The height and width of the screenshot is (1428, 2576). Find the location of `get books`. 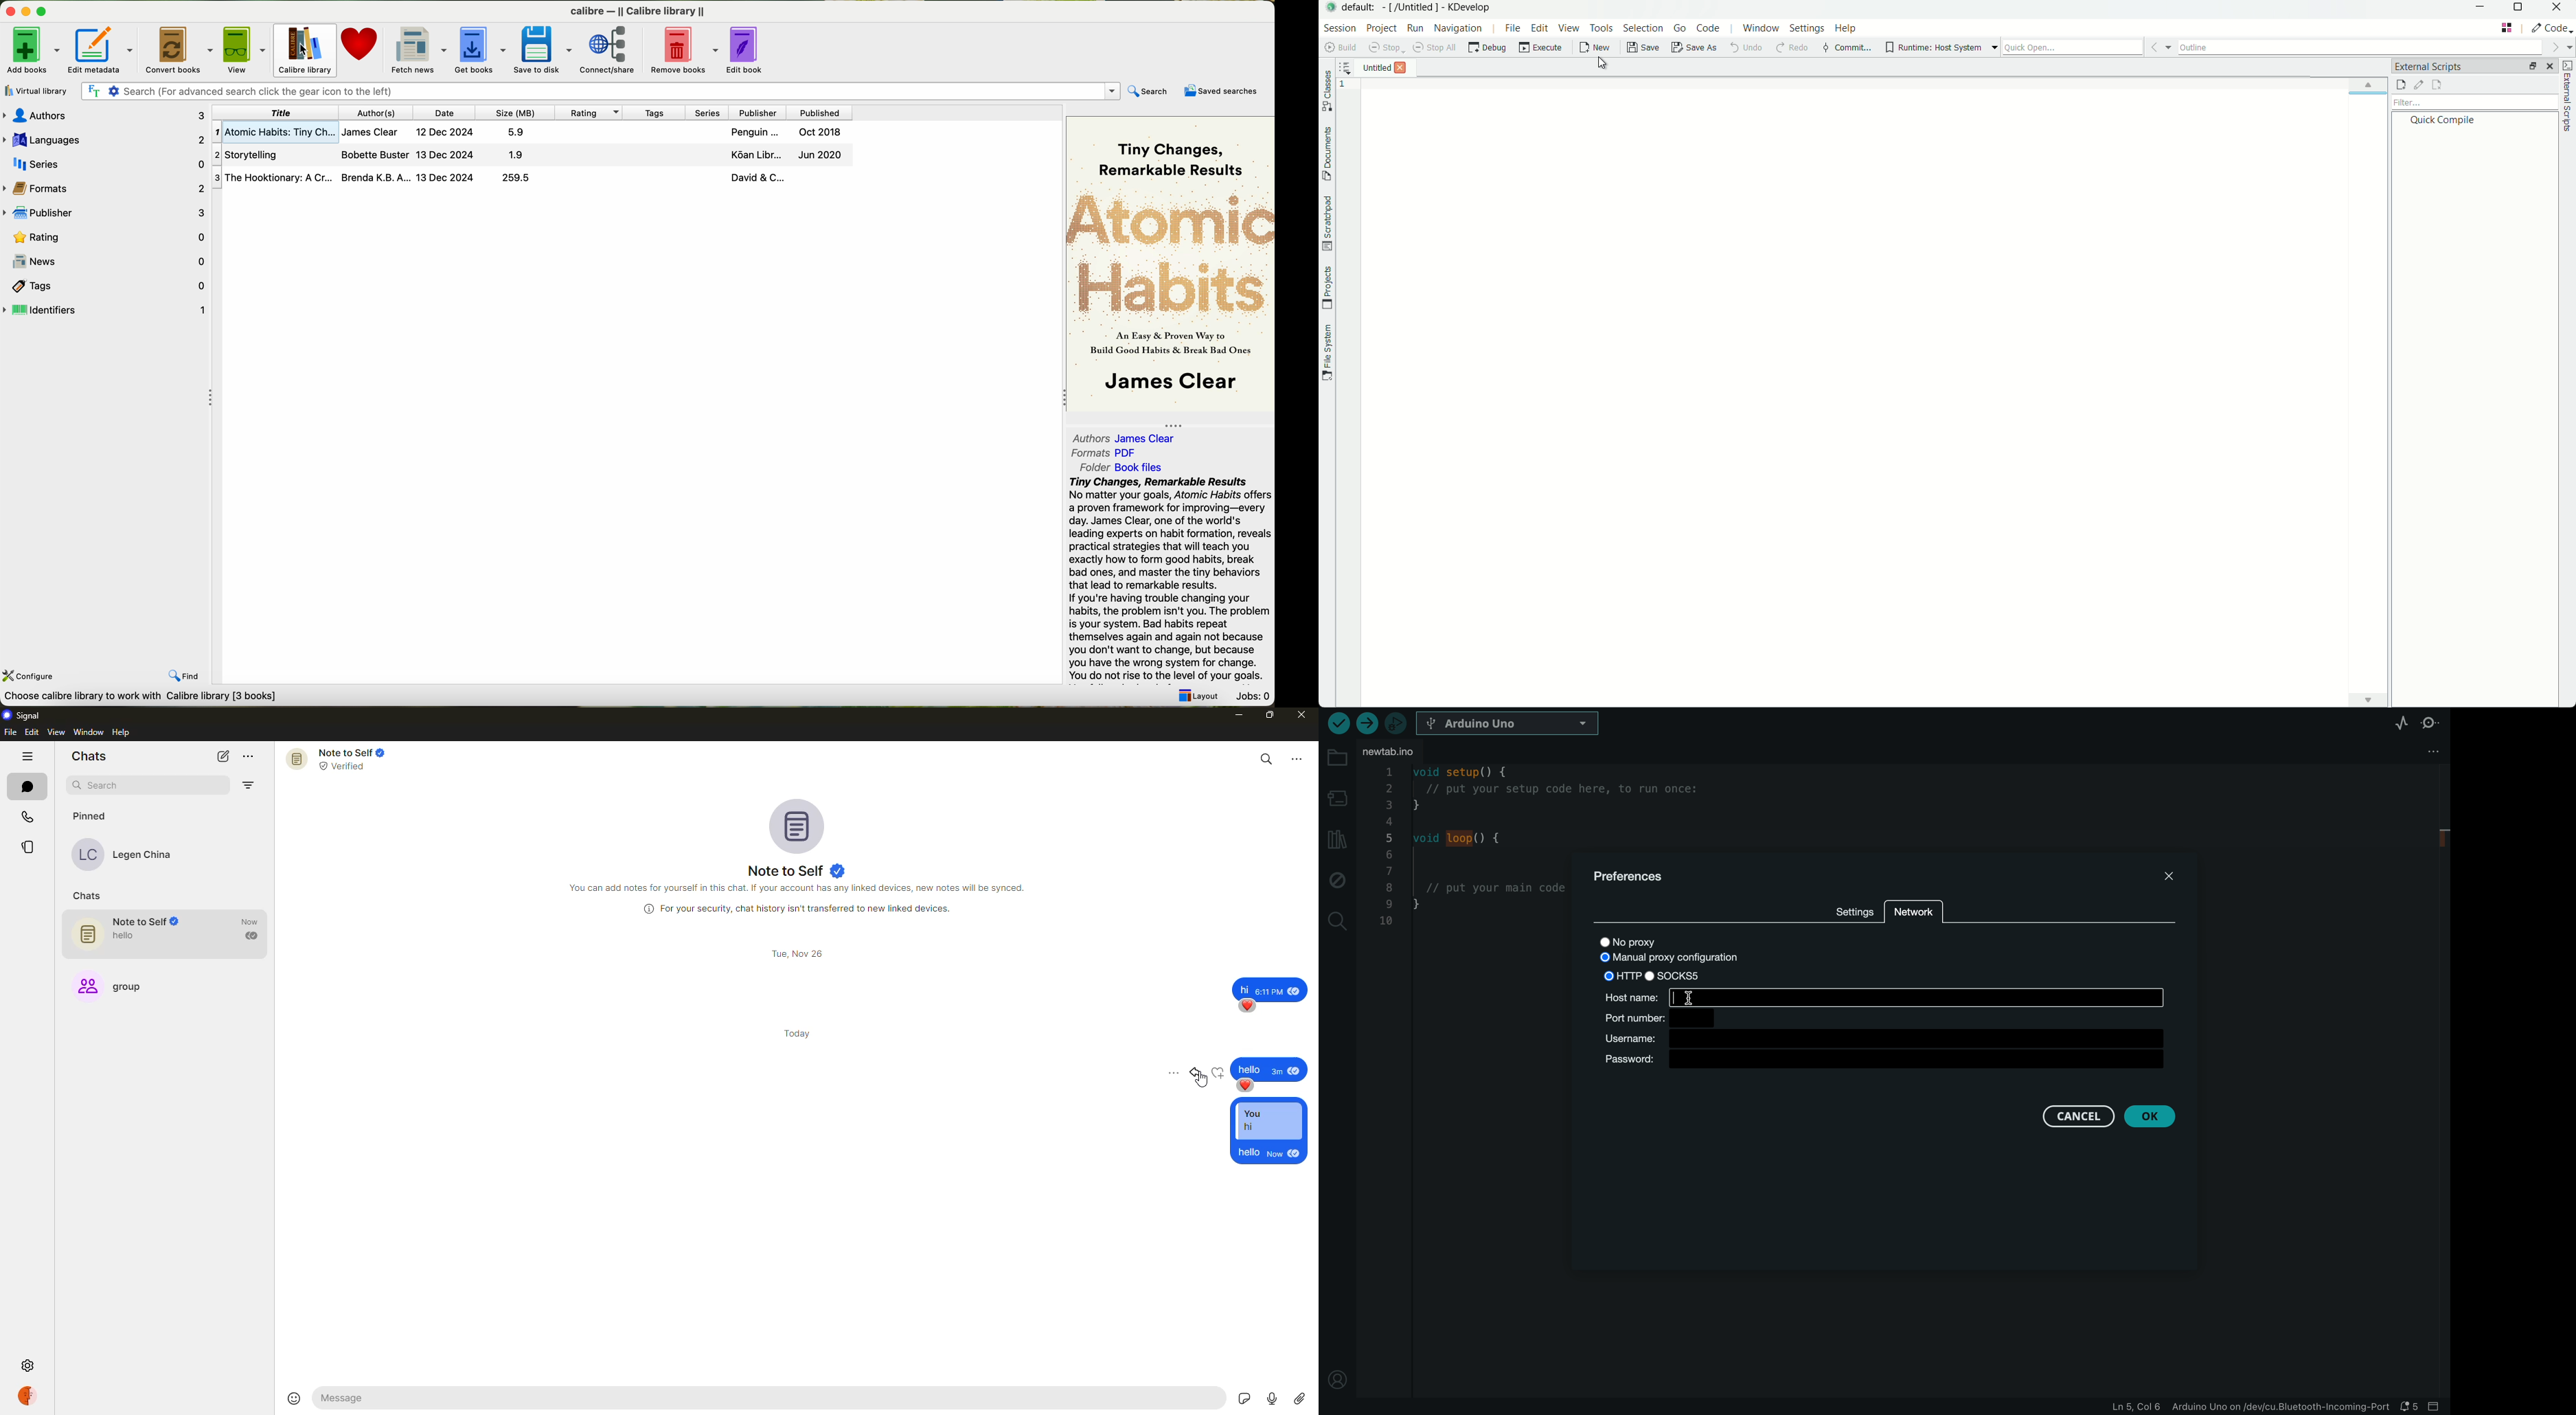

get books is located at coordinates (480, 49).